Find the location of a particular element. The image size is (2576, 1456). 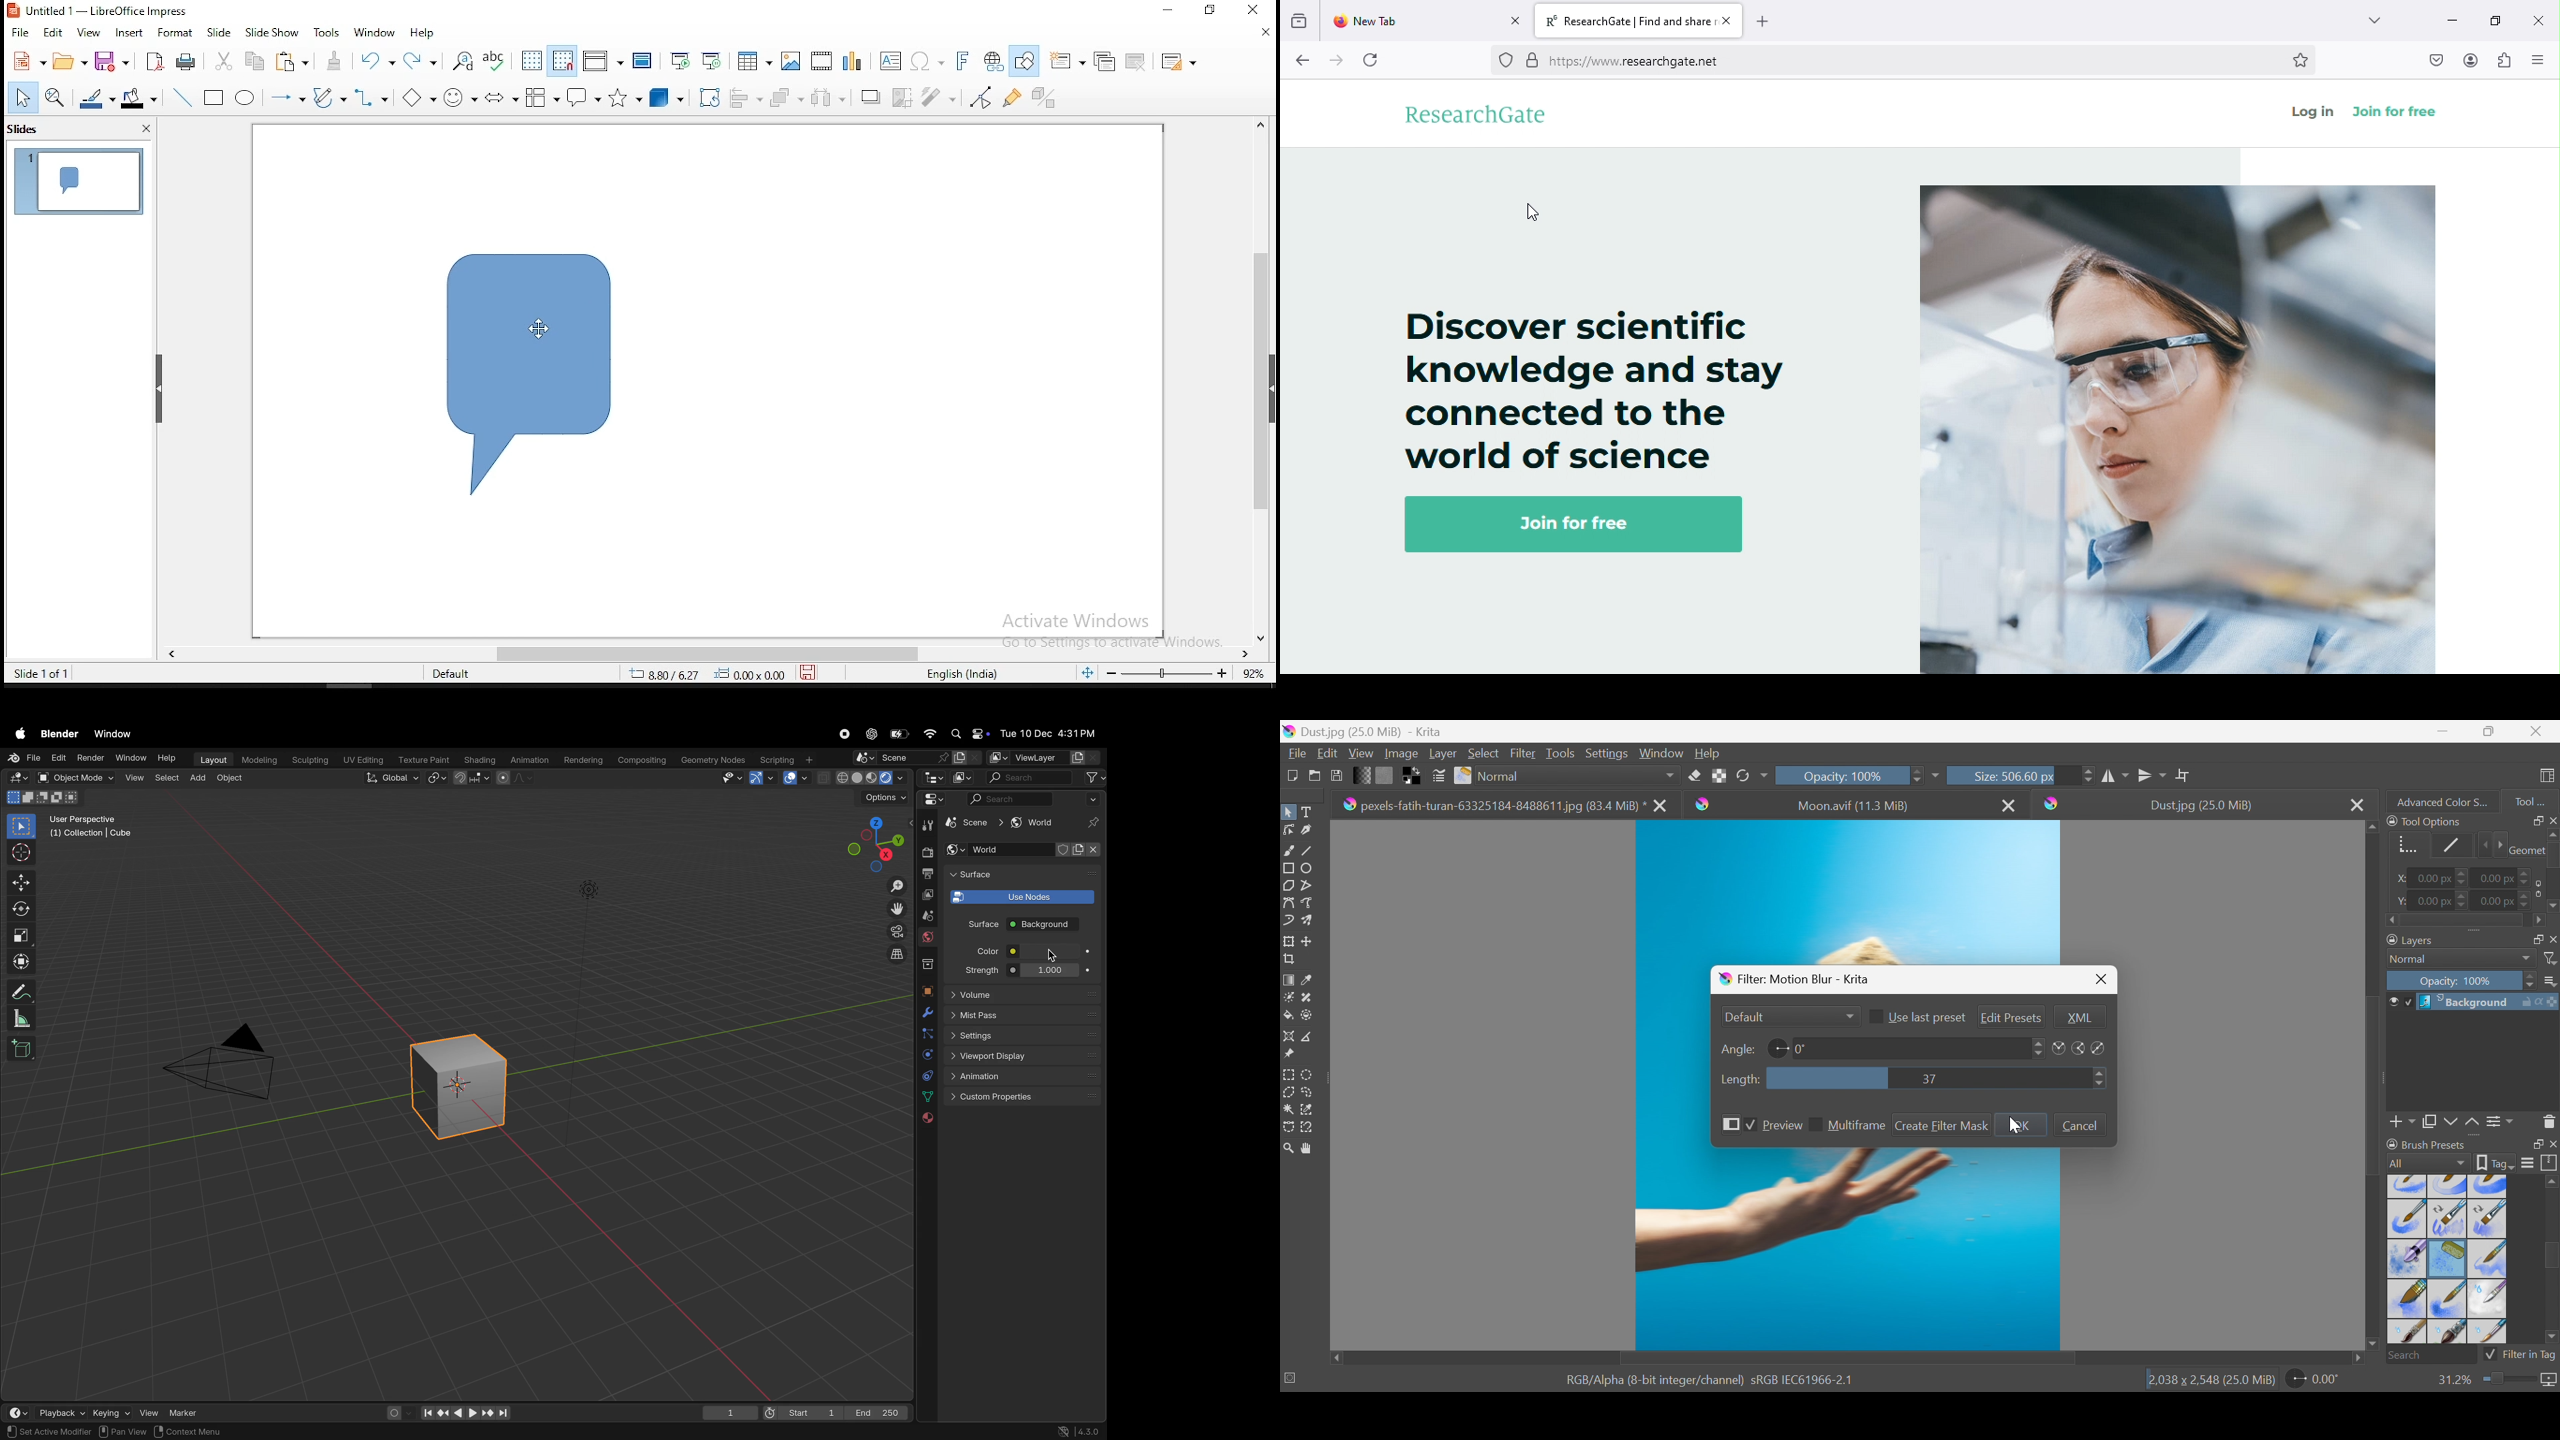

editor mode is located at coordinates (931, 777).